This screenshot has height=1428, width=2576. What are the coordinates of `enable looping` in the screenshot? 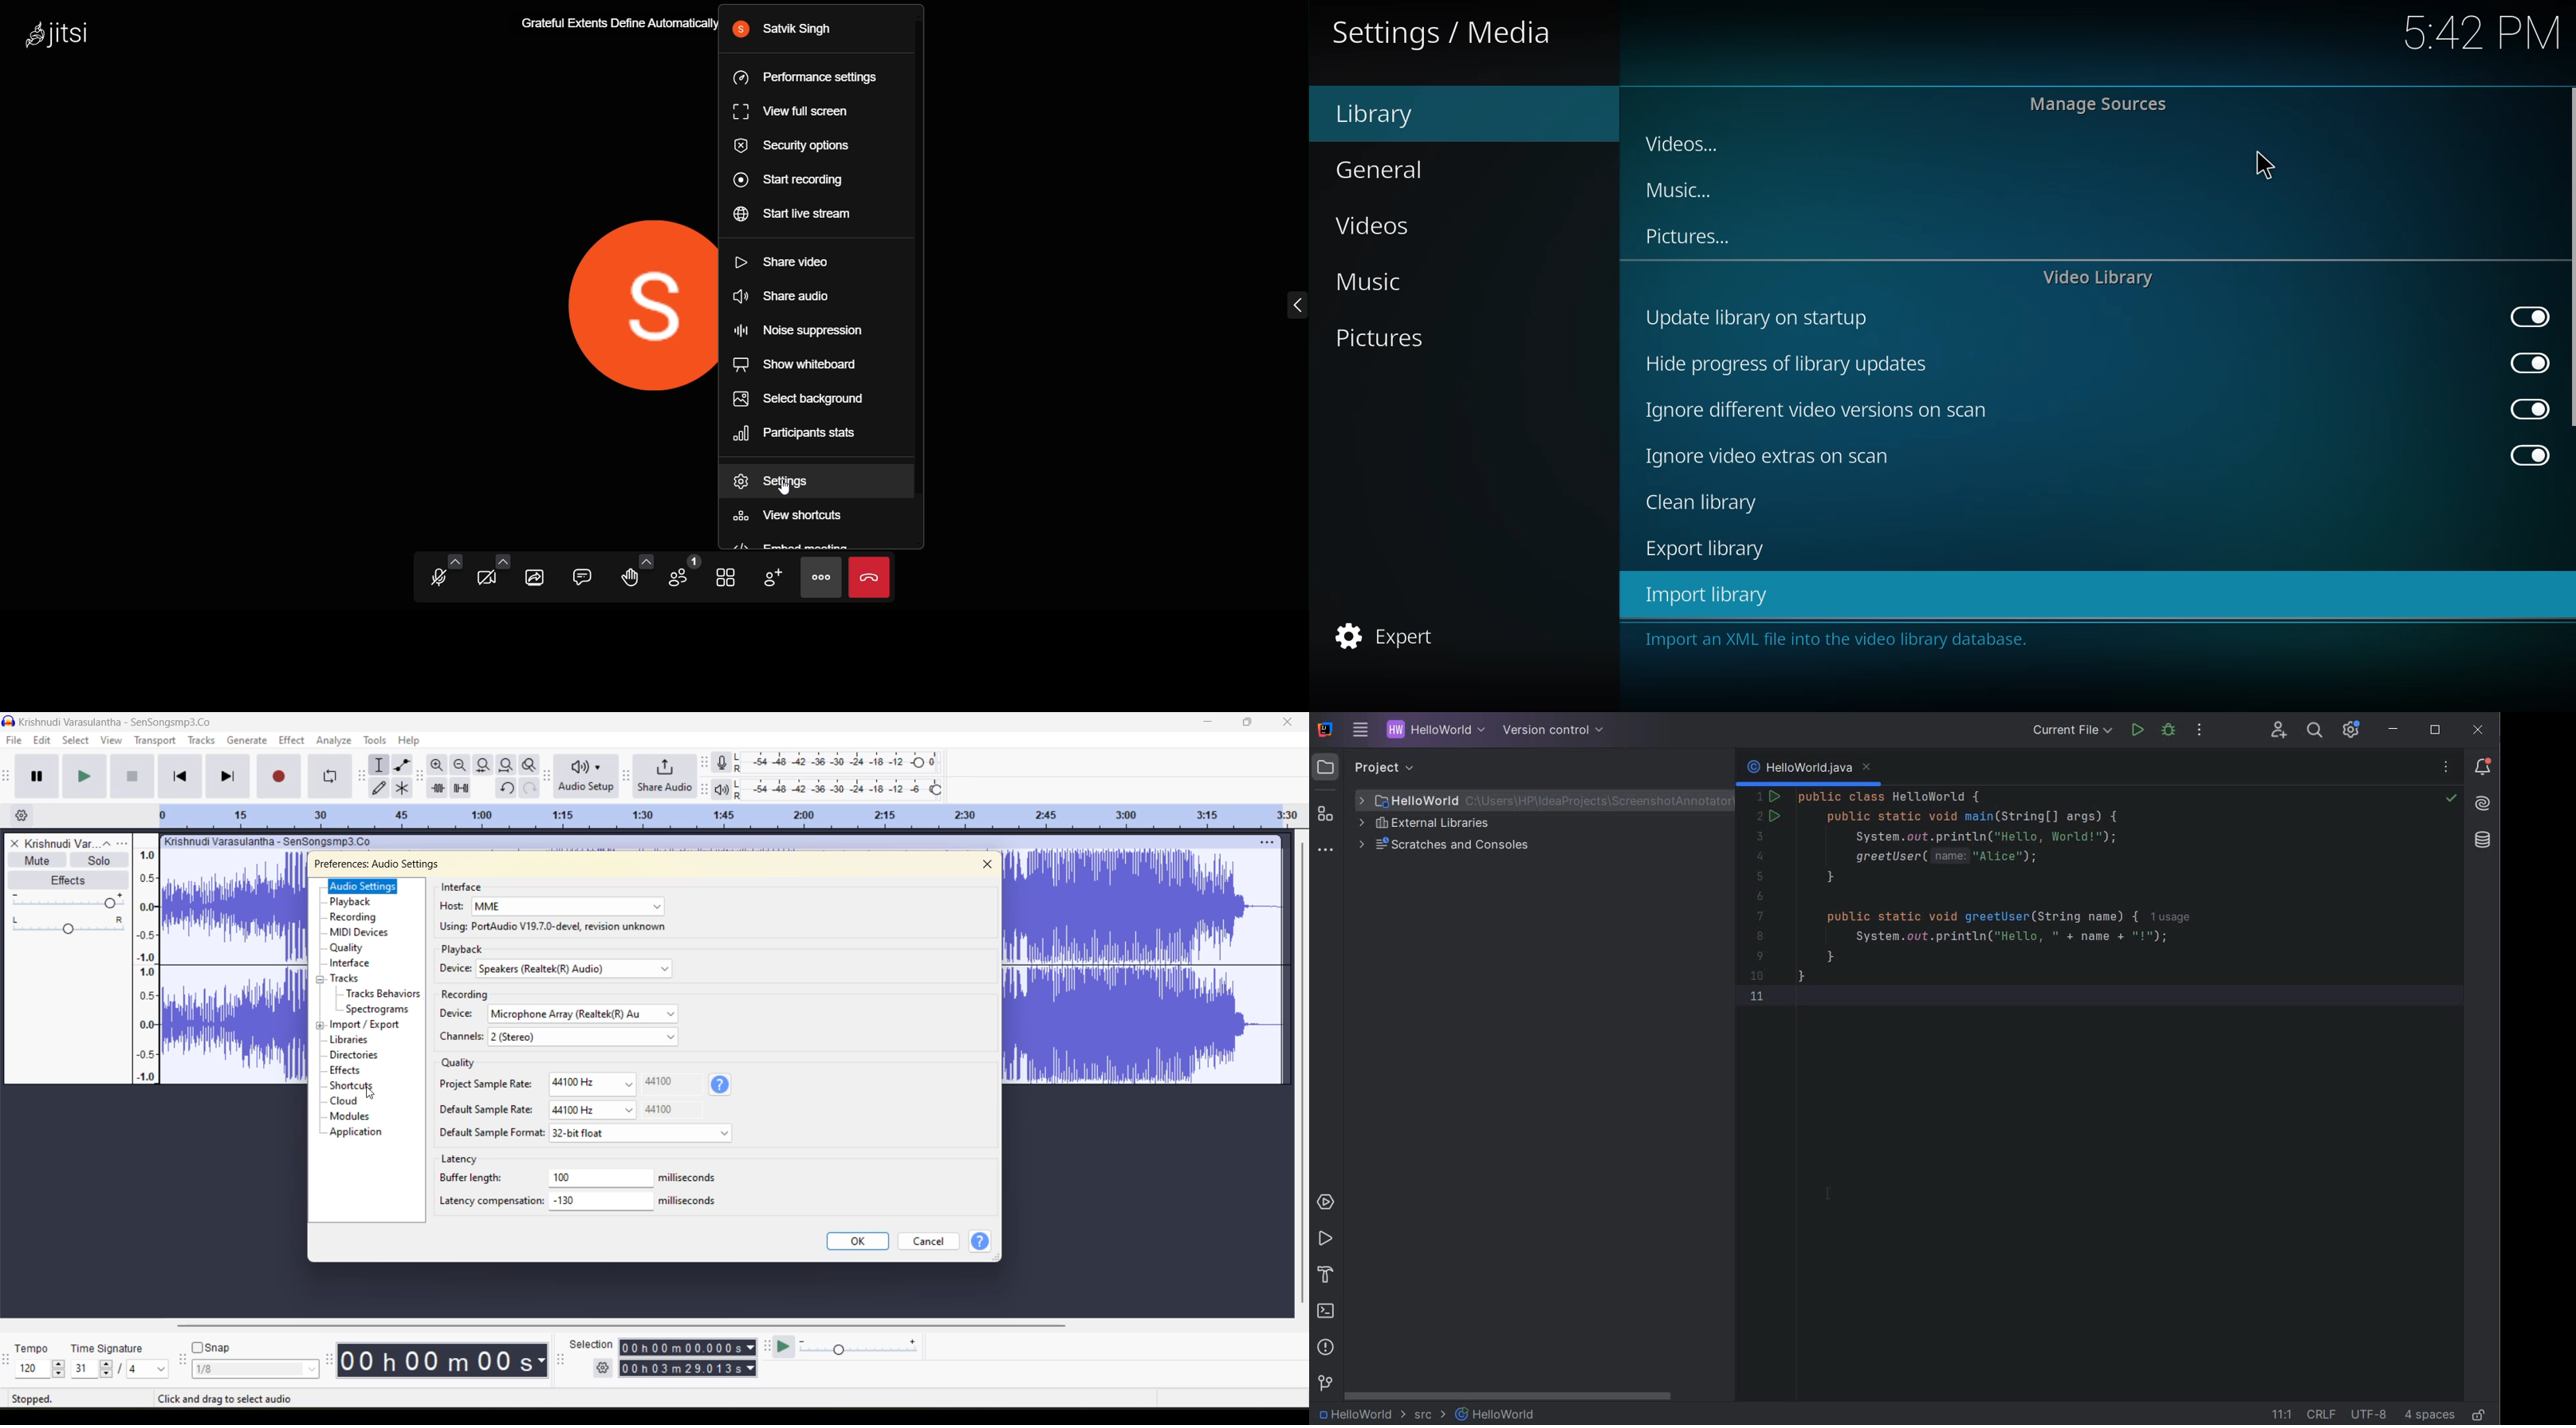 It's located at (332, 777).